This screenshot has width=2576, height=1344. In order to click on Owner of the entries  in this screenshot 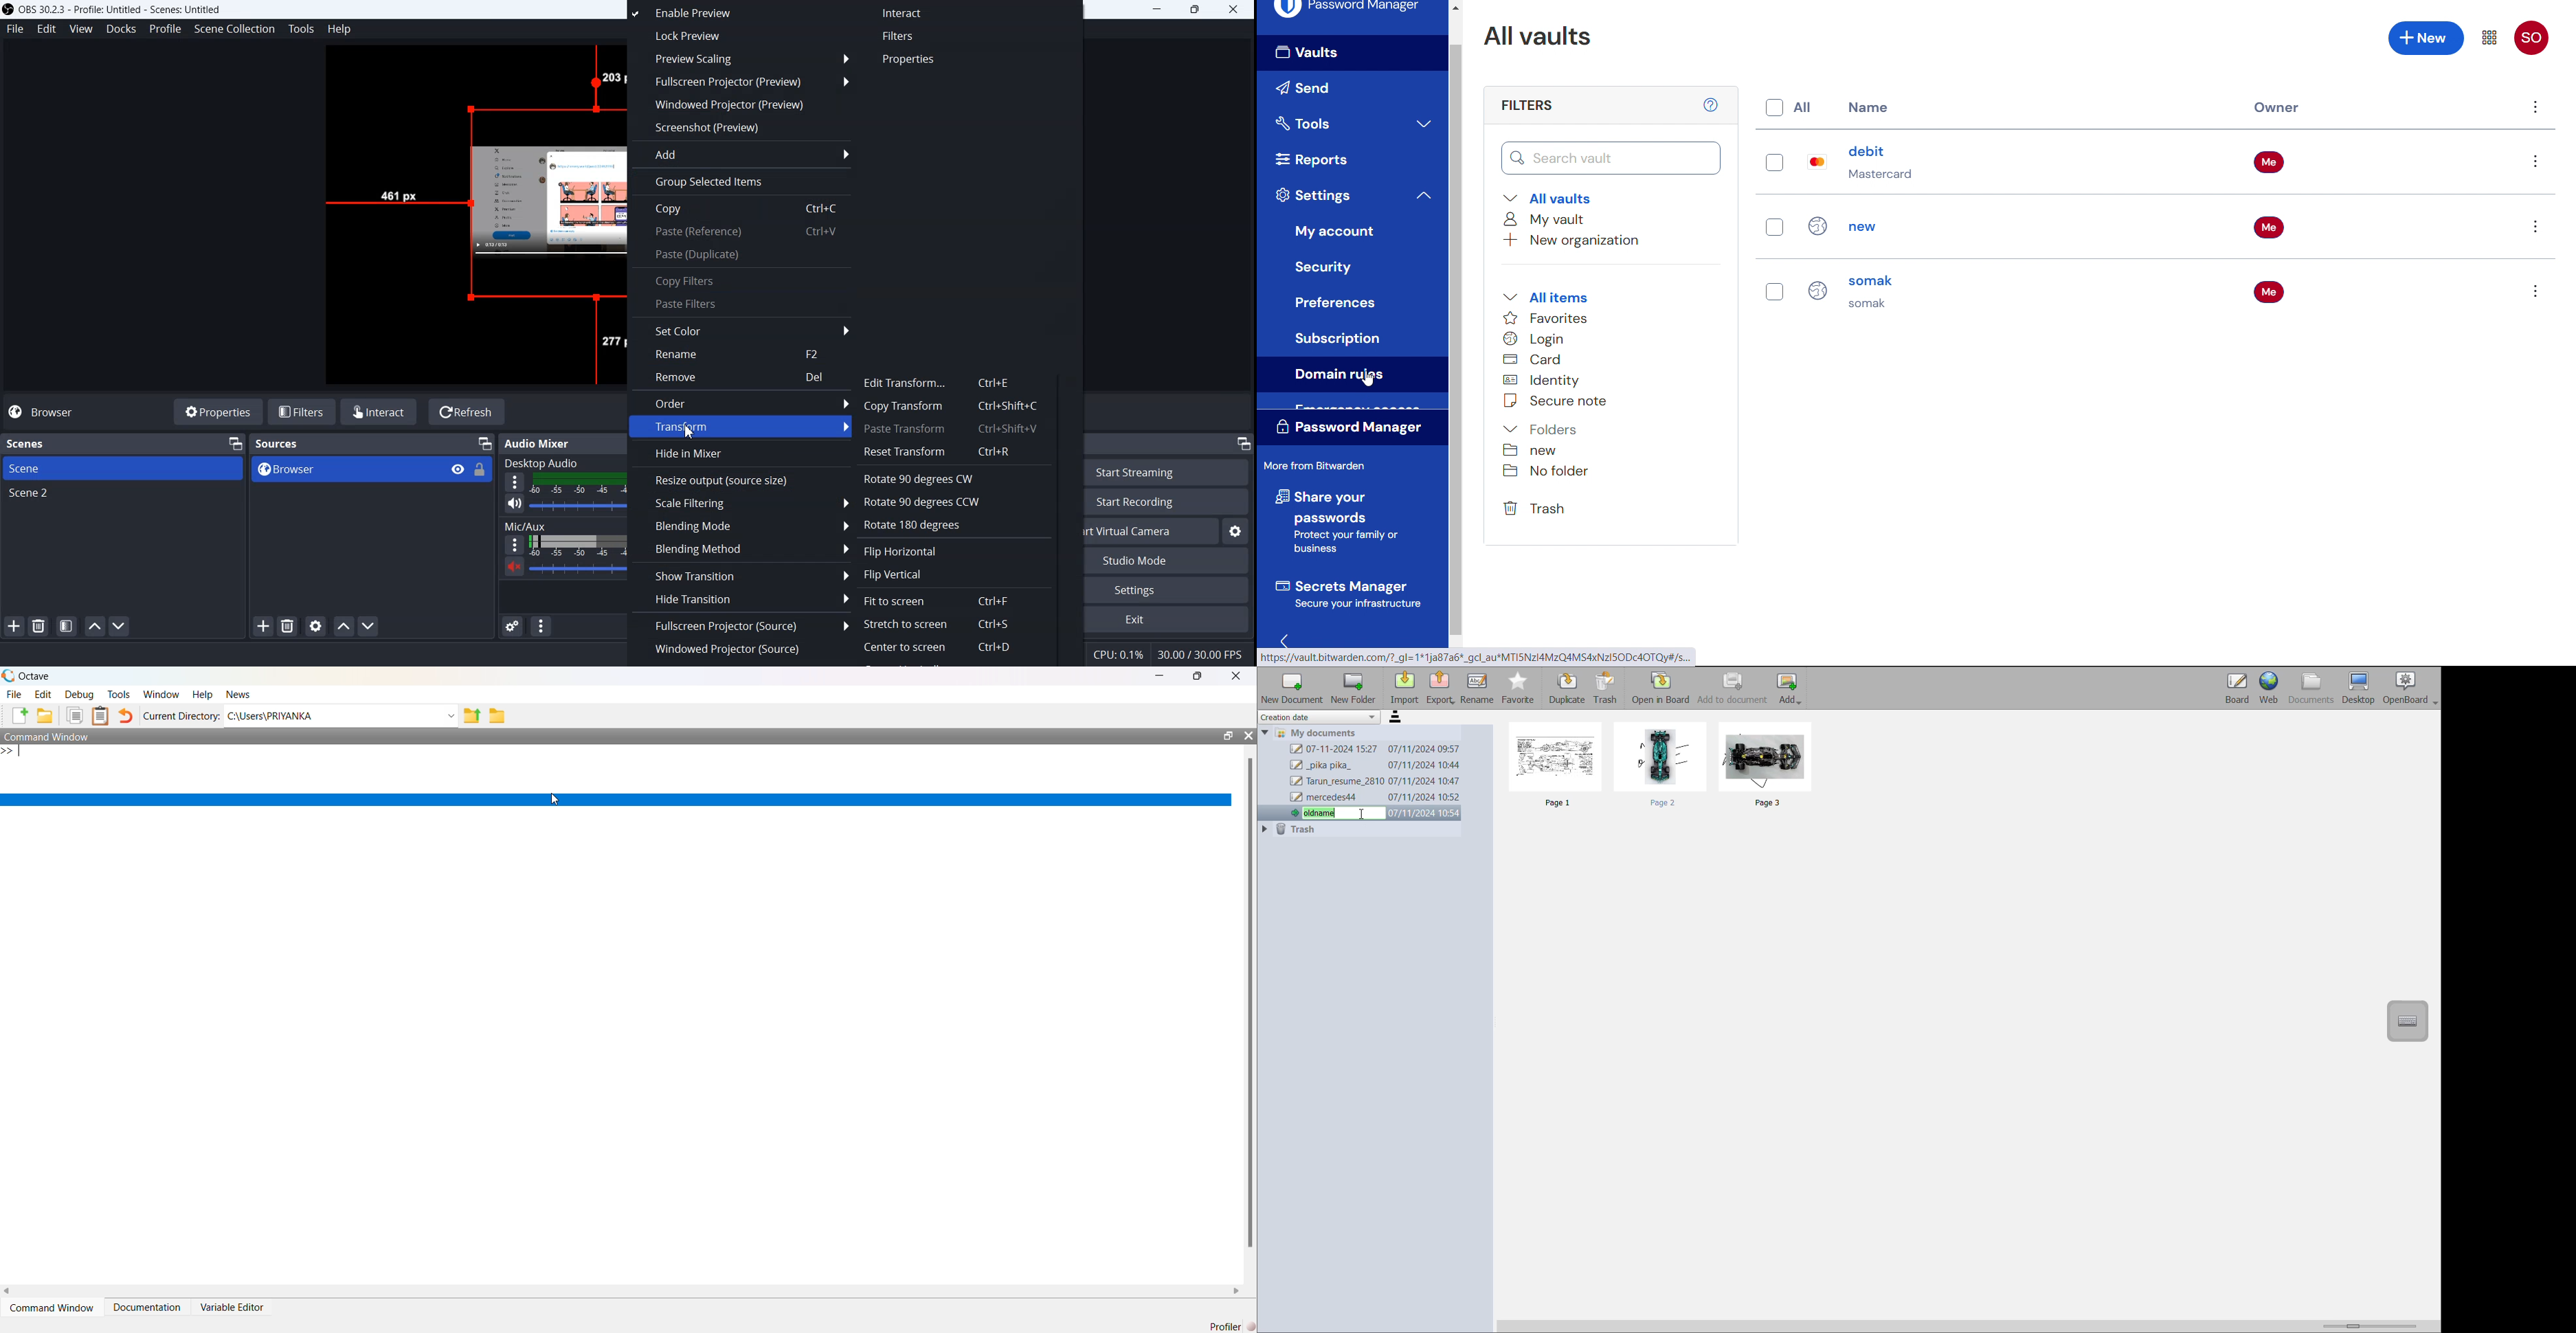, I will do `click(2271, 231)`.